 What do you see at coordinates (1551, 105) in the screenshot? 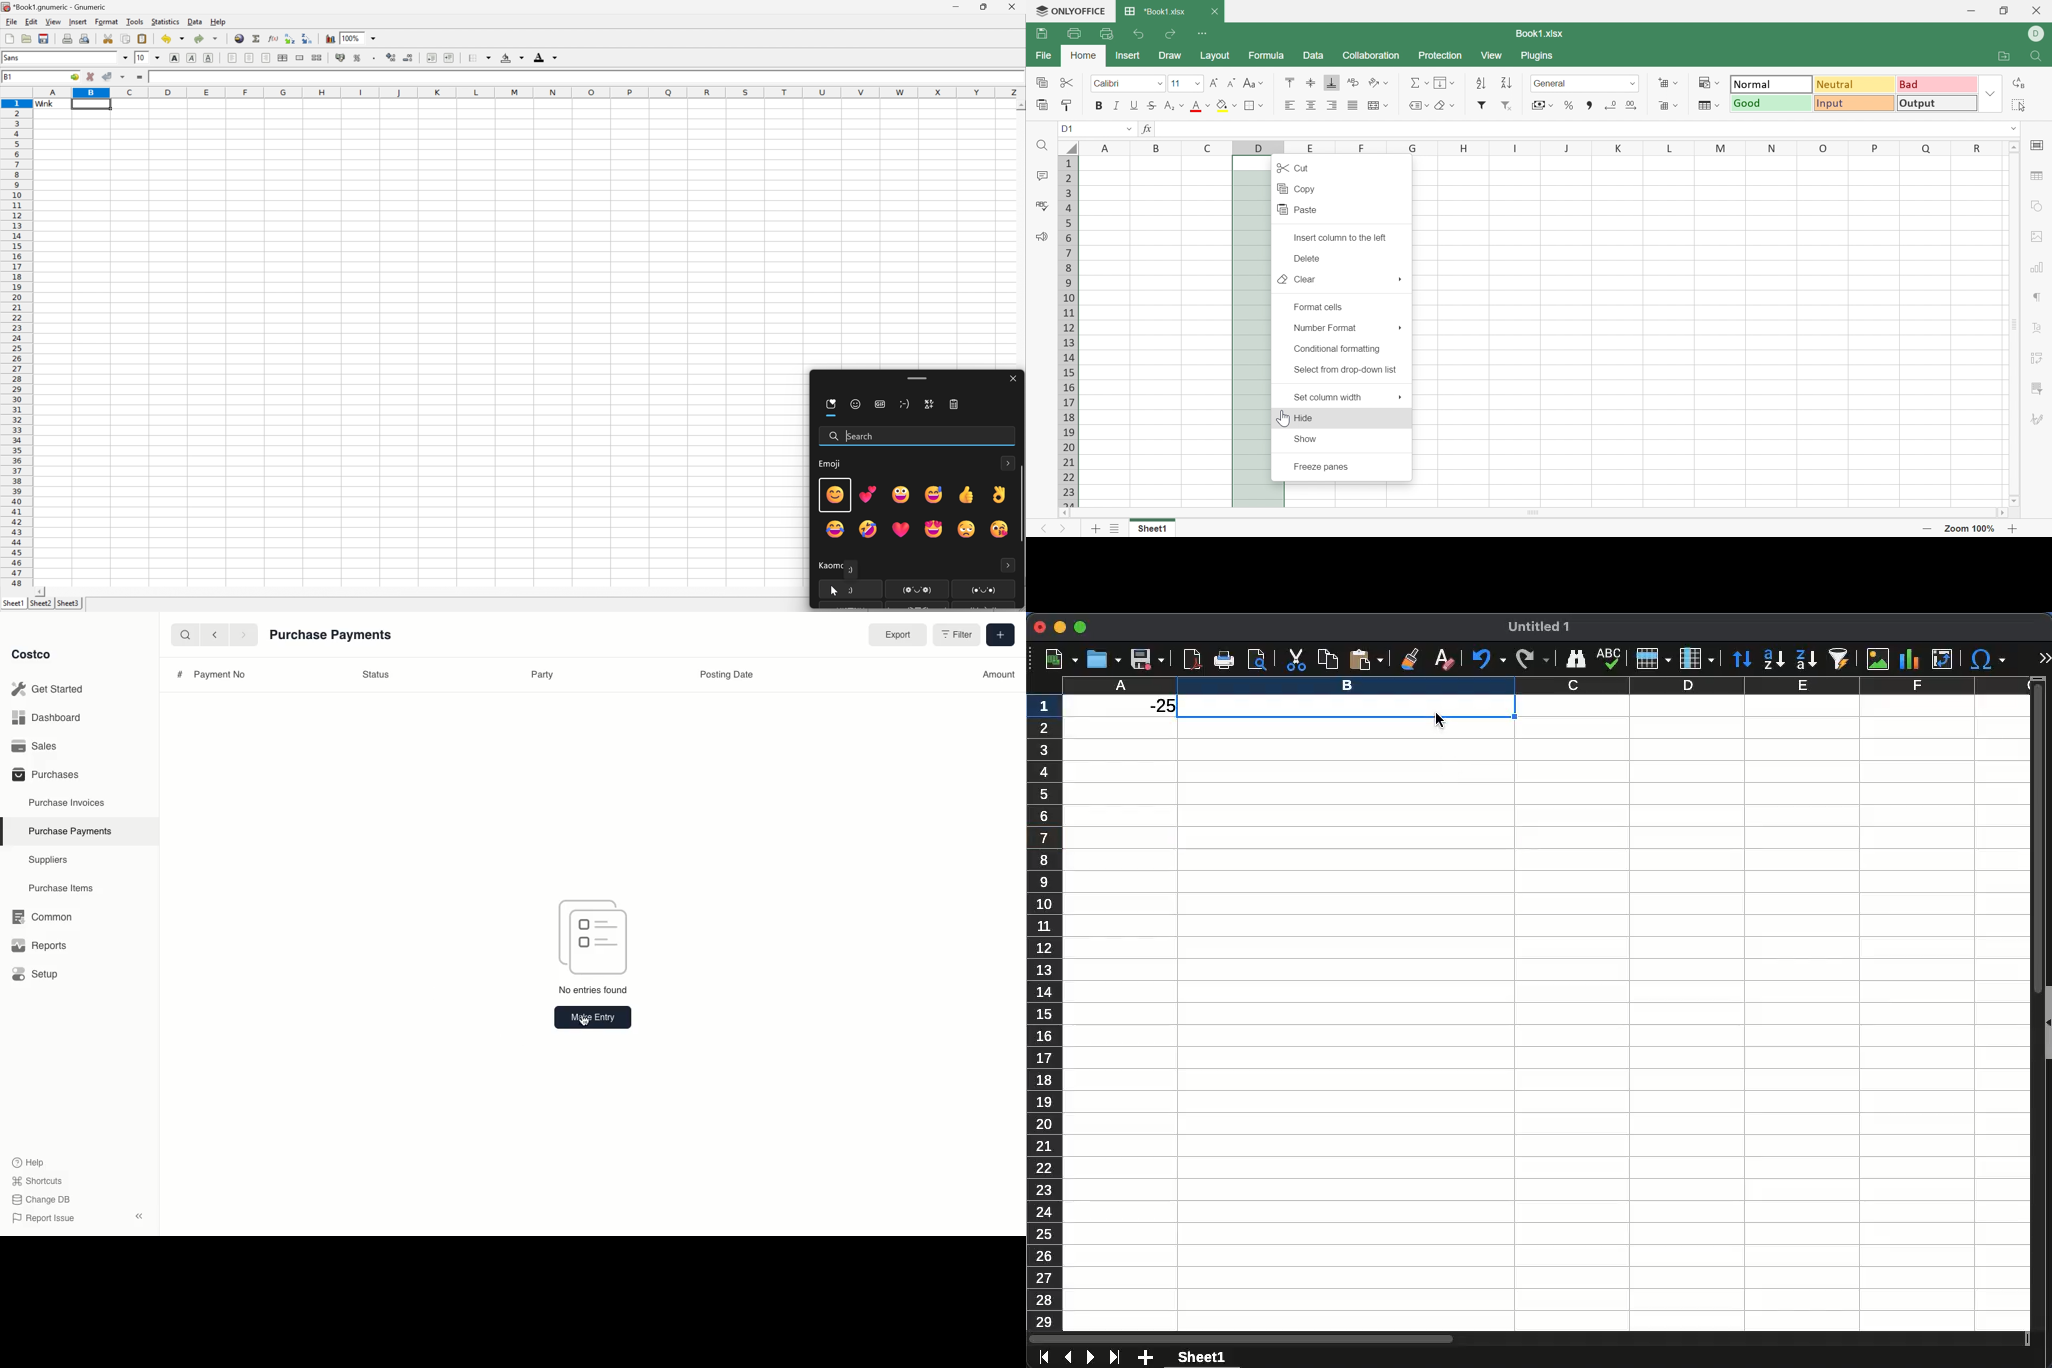
I see `Drop Down` at bounding box center [1551, 105].